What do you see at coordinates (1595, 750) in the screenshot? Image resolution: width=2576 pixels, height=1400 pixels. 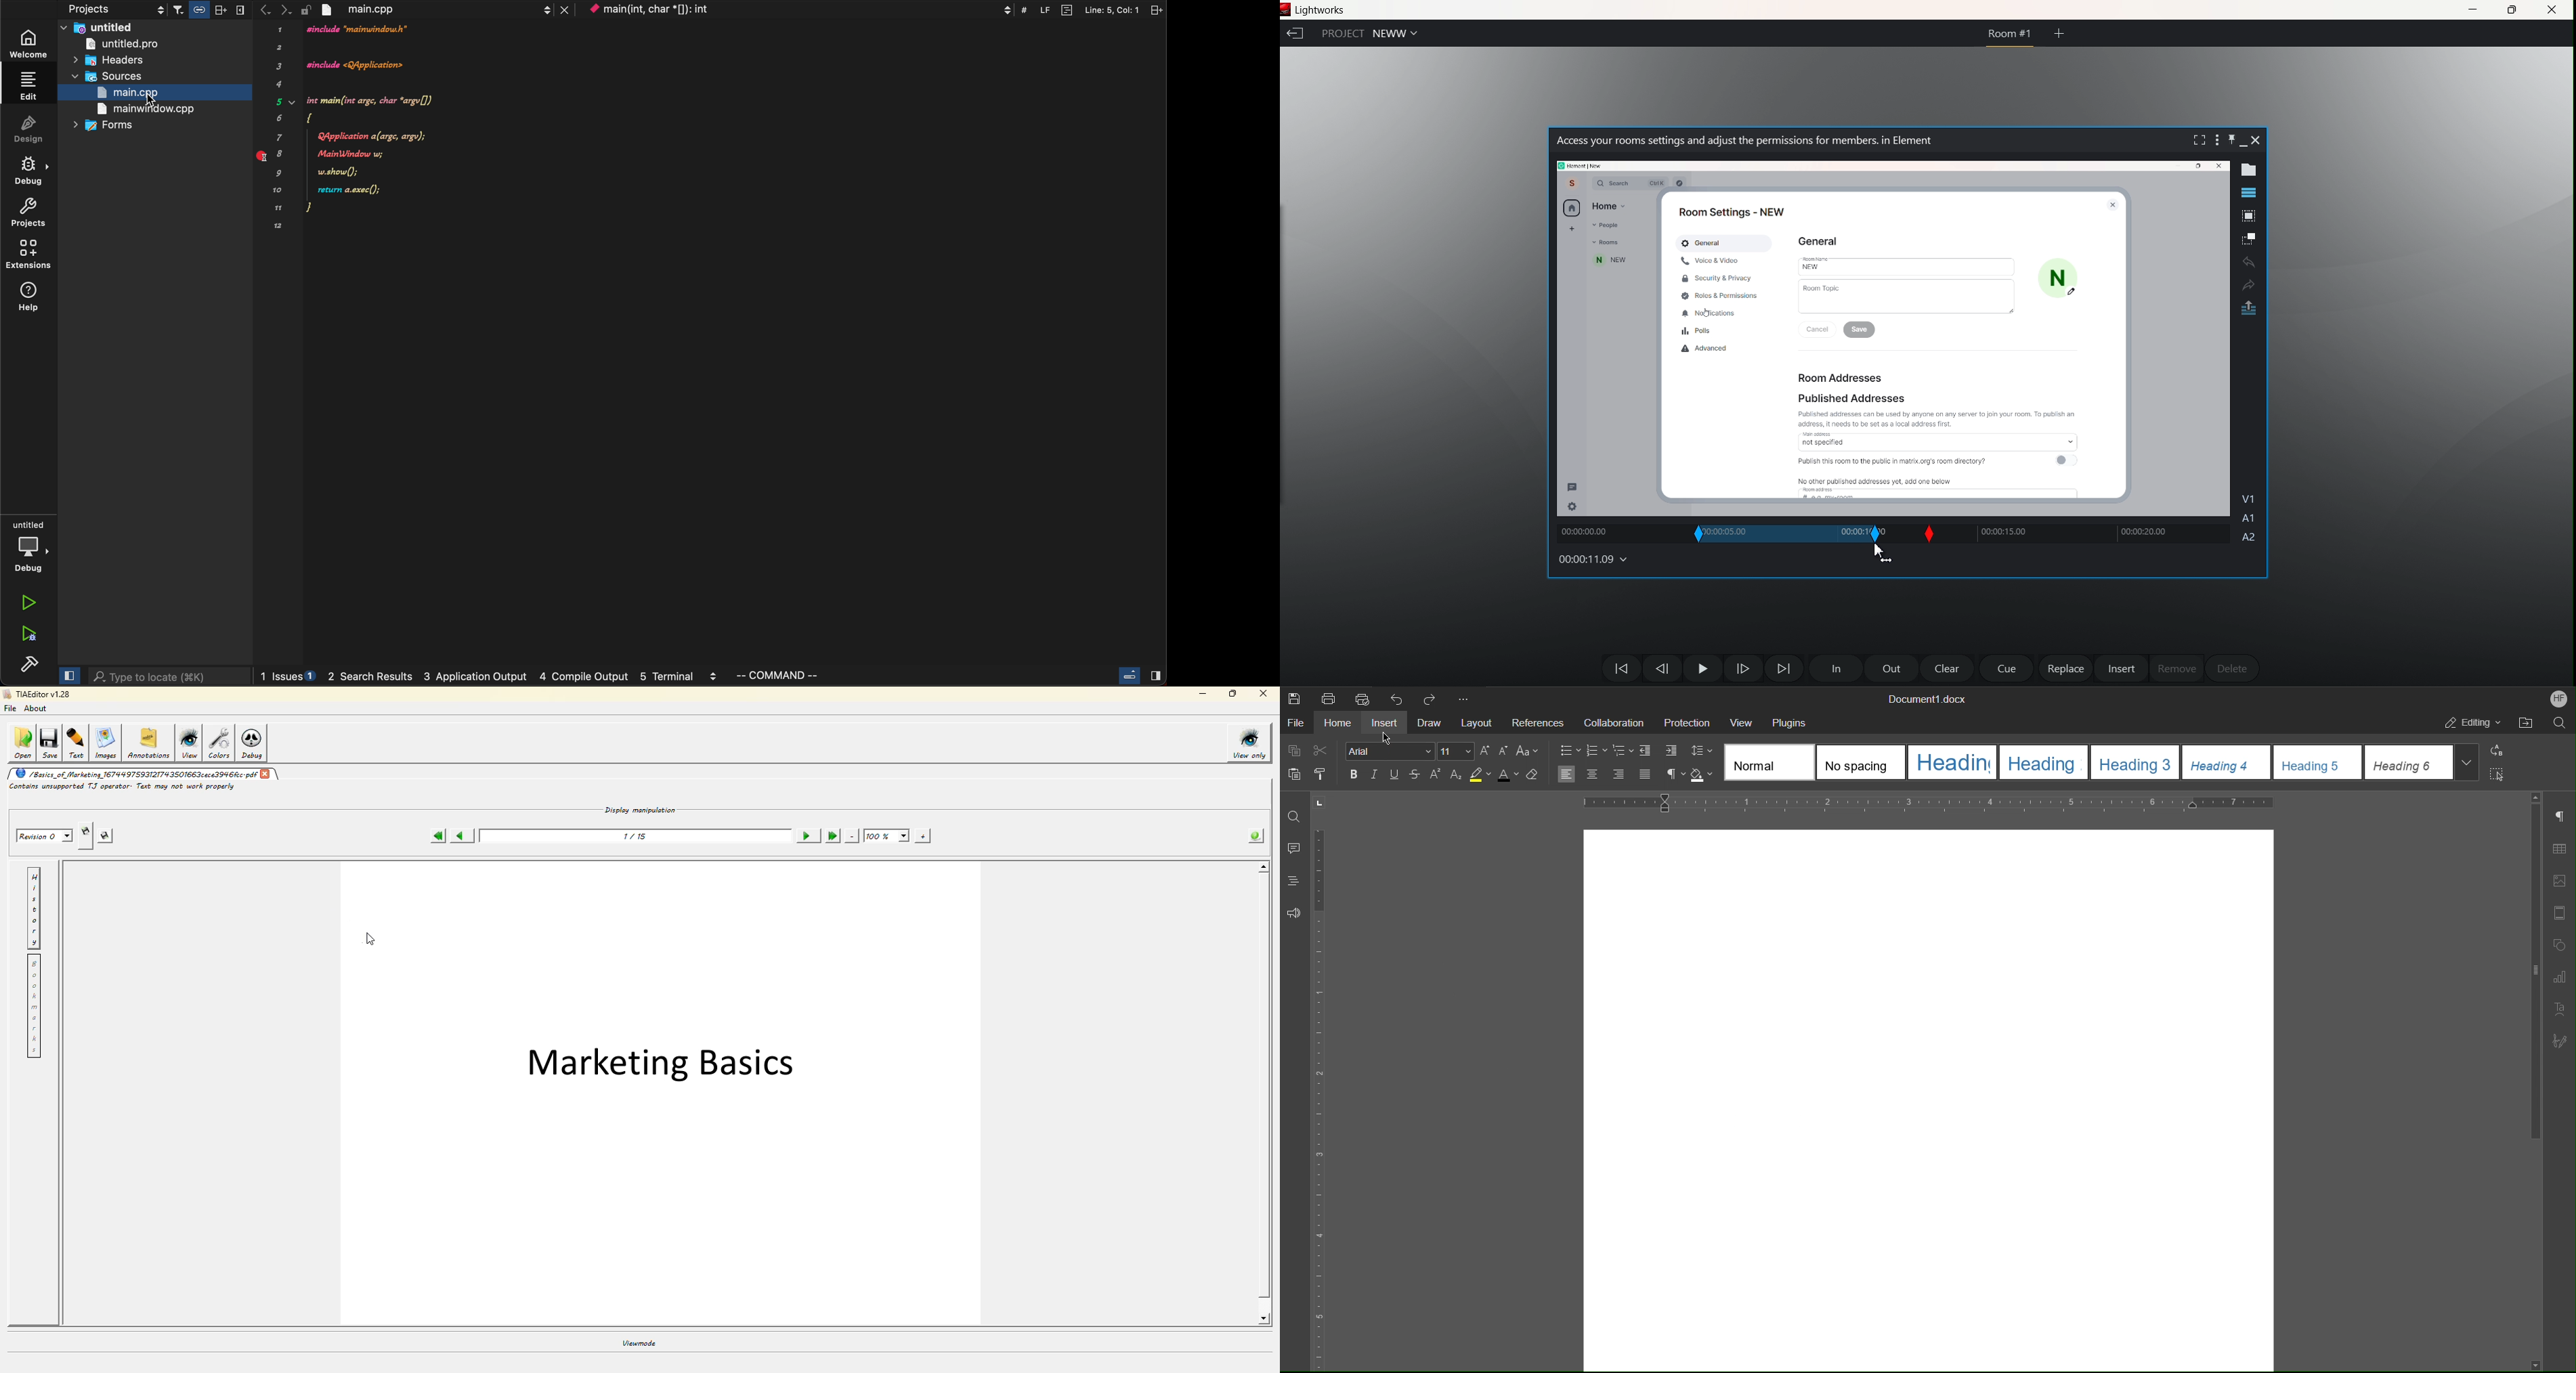 I see `Numbered List` at bounding box center [1595, 750].